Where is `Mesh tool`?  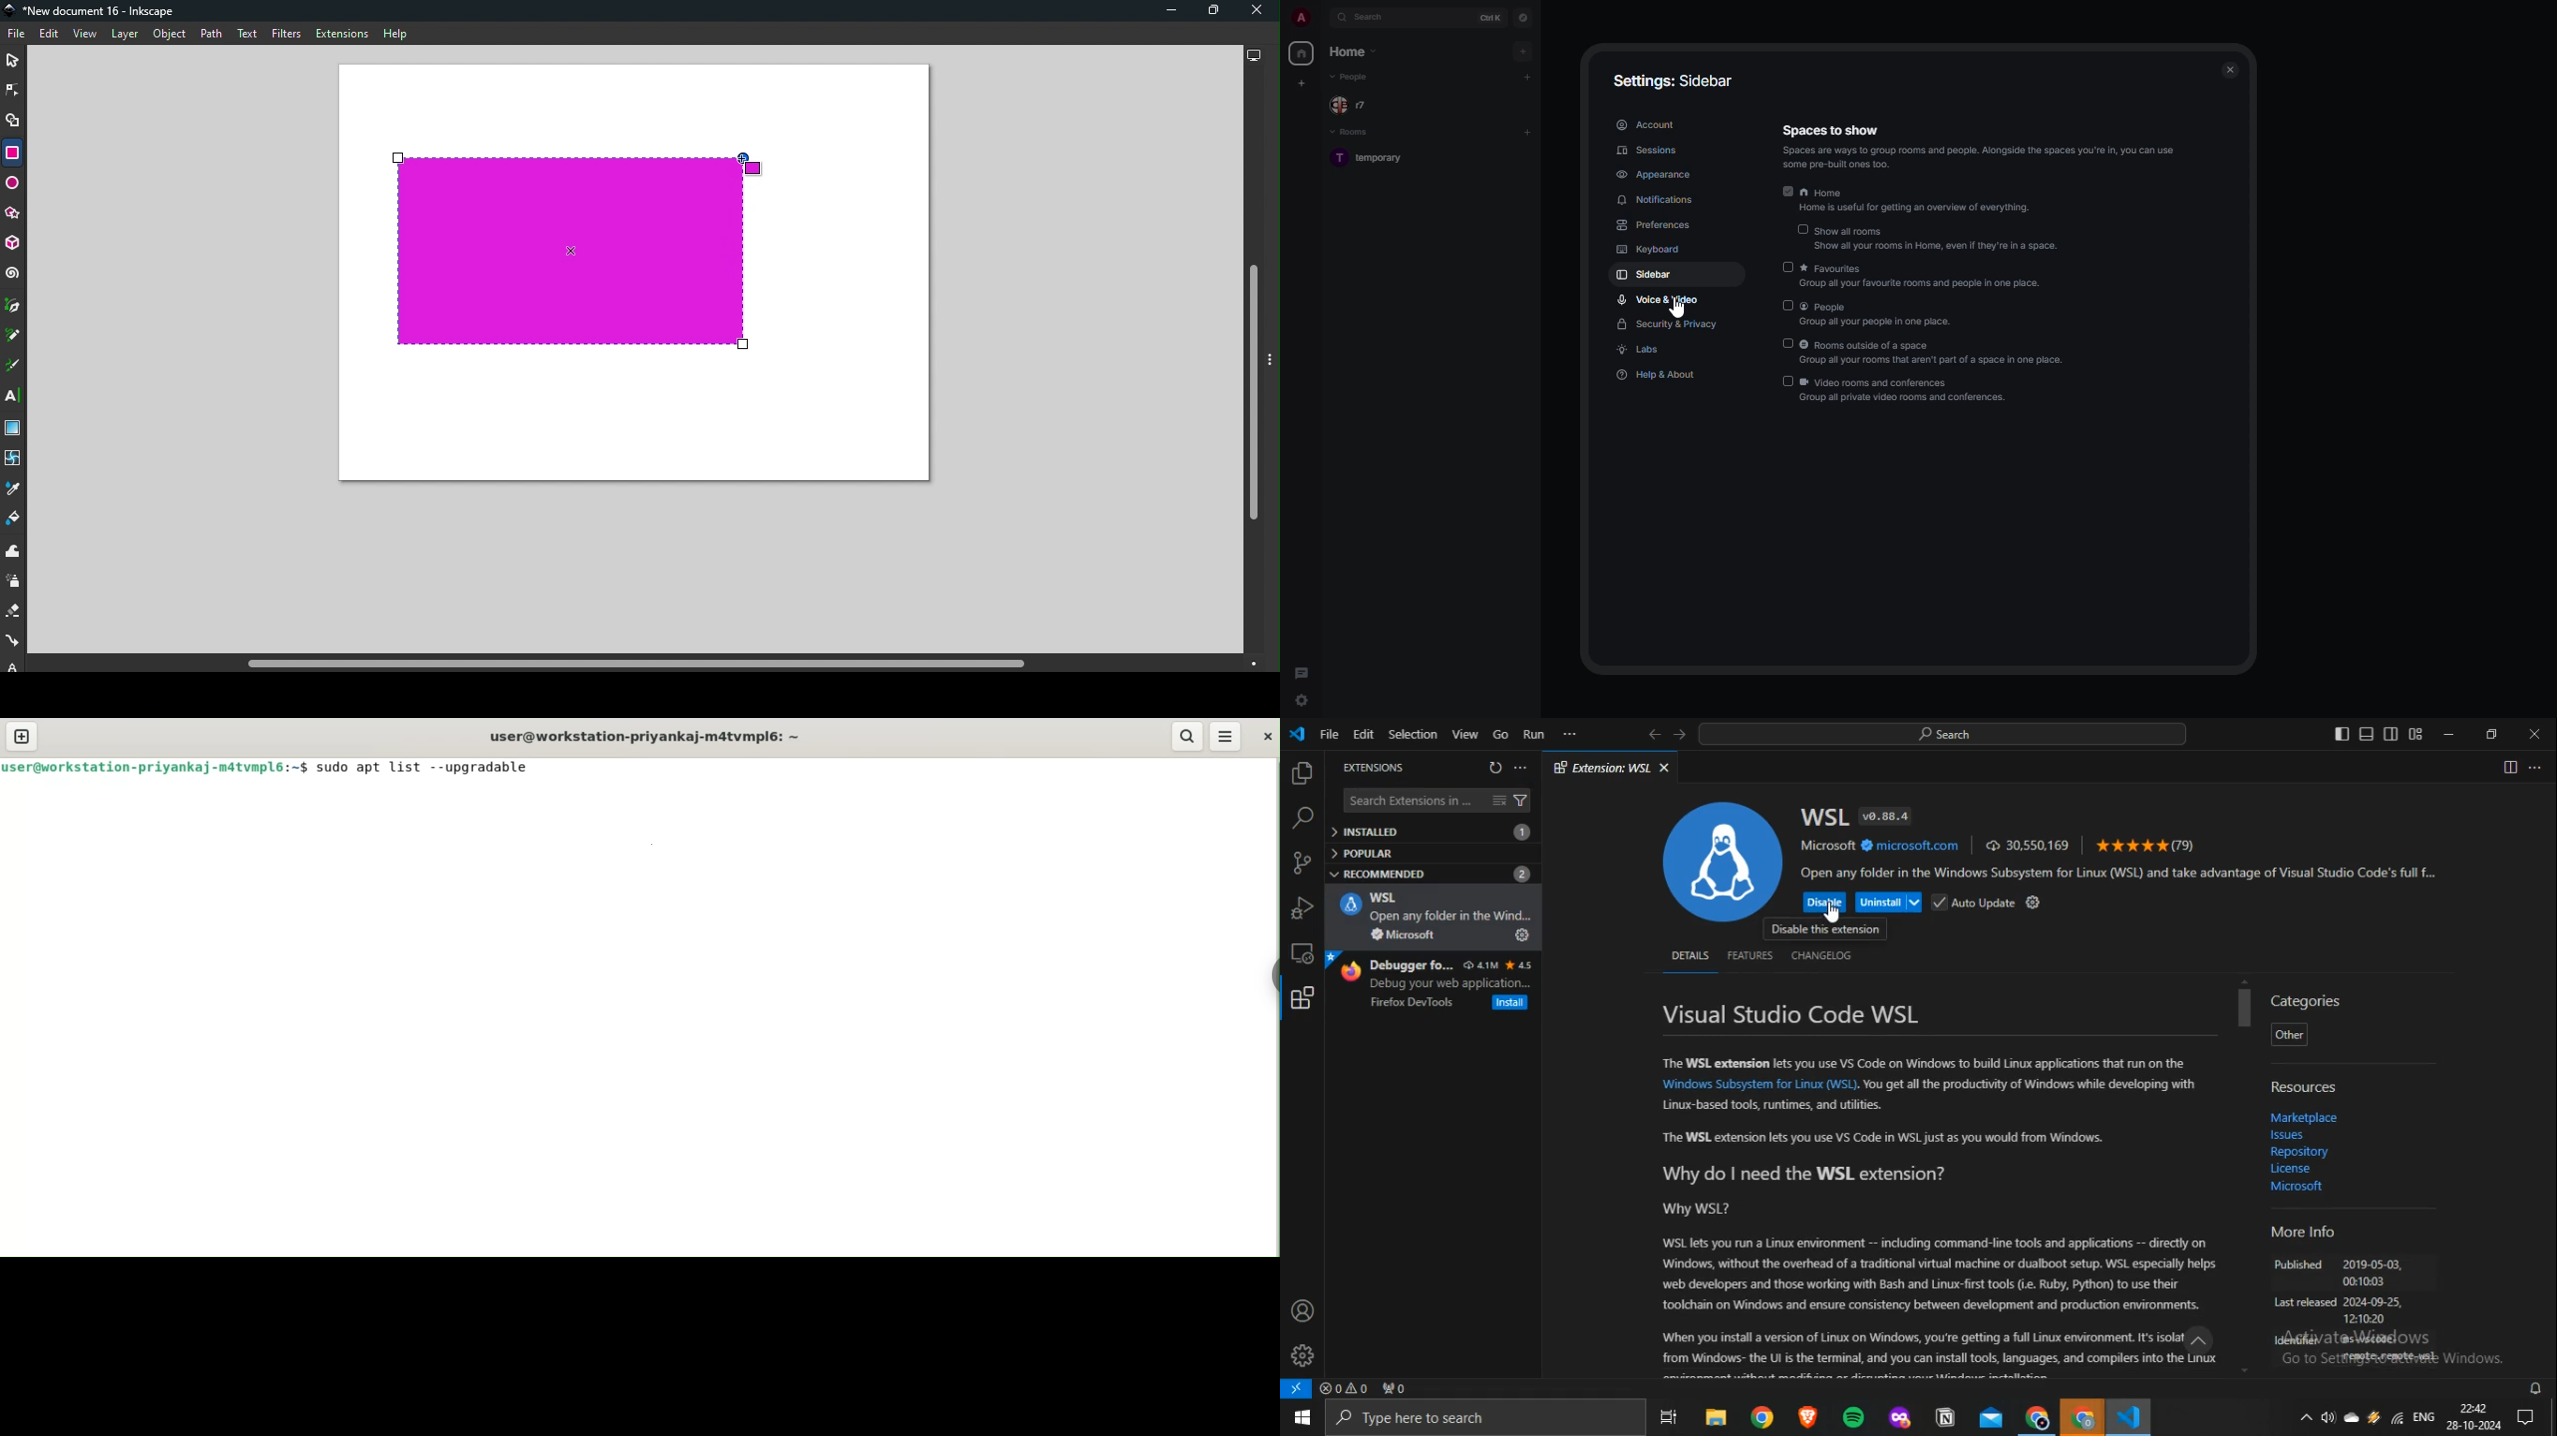
Mesh tool is located at coordinates (14, 460).